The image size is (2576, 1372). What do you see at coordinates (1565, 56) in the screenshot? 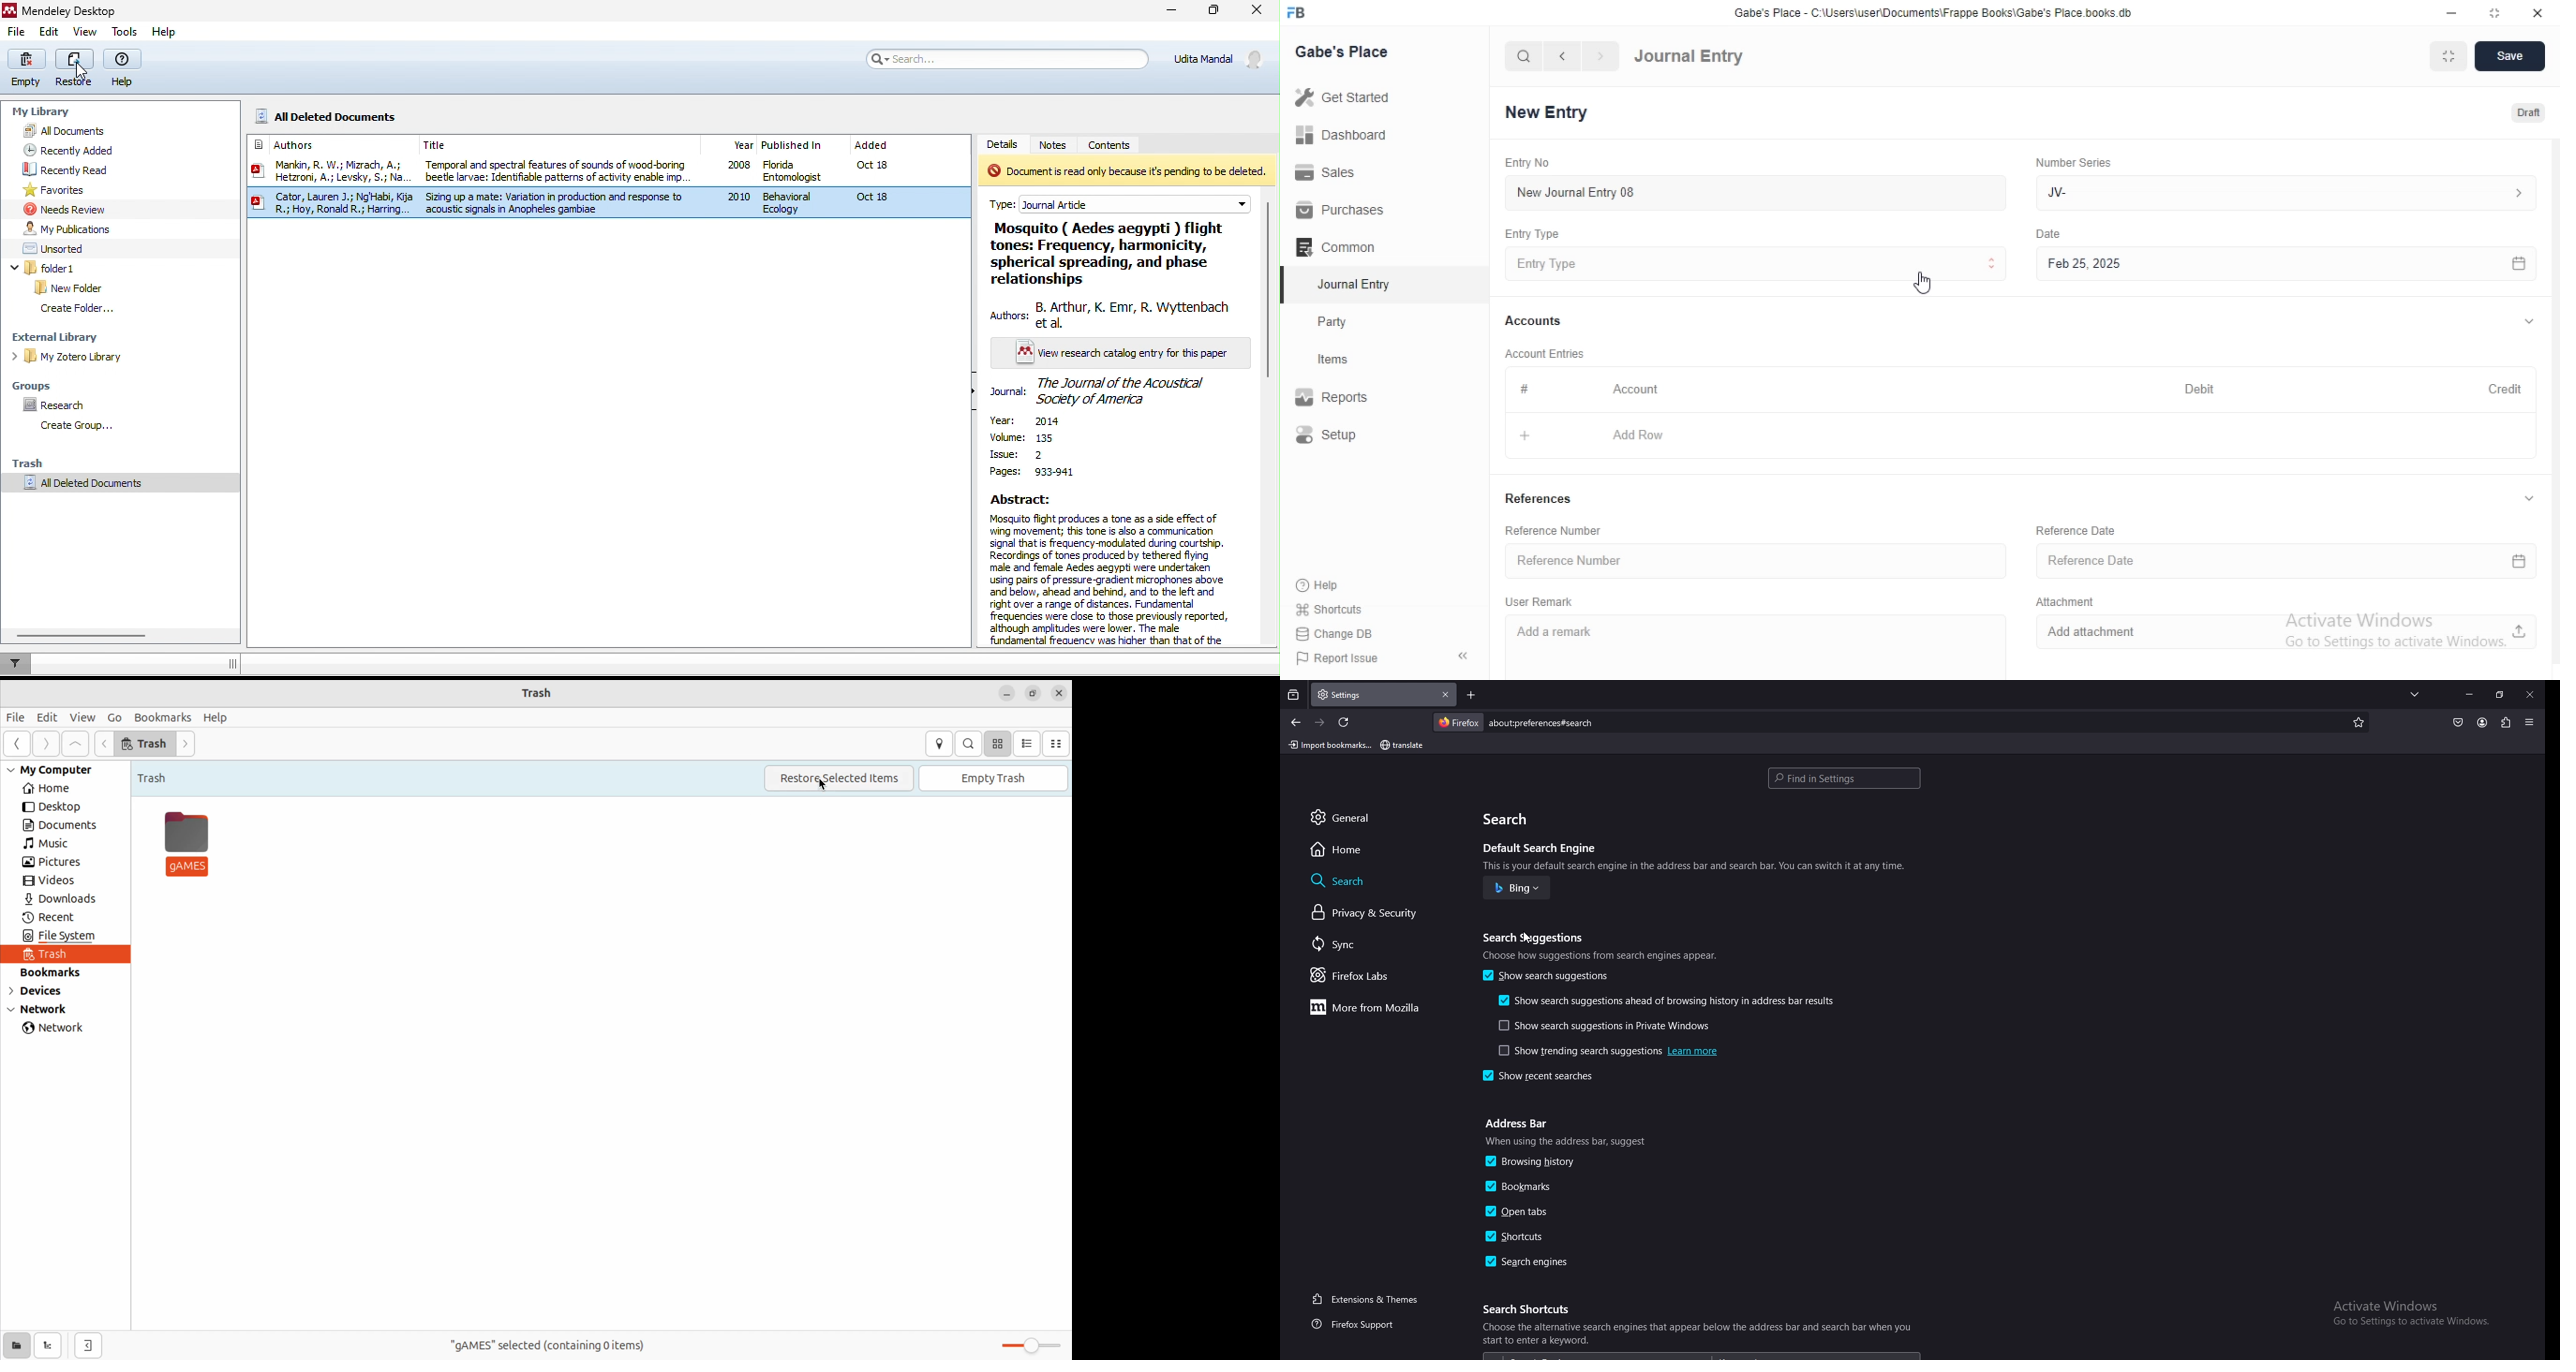
I see `navigate backward` at bounding box center [1565, 56].